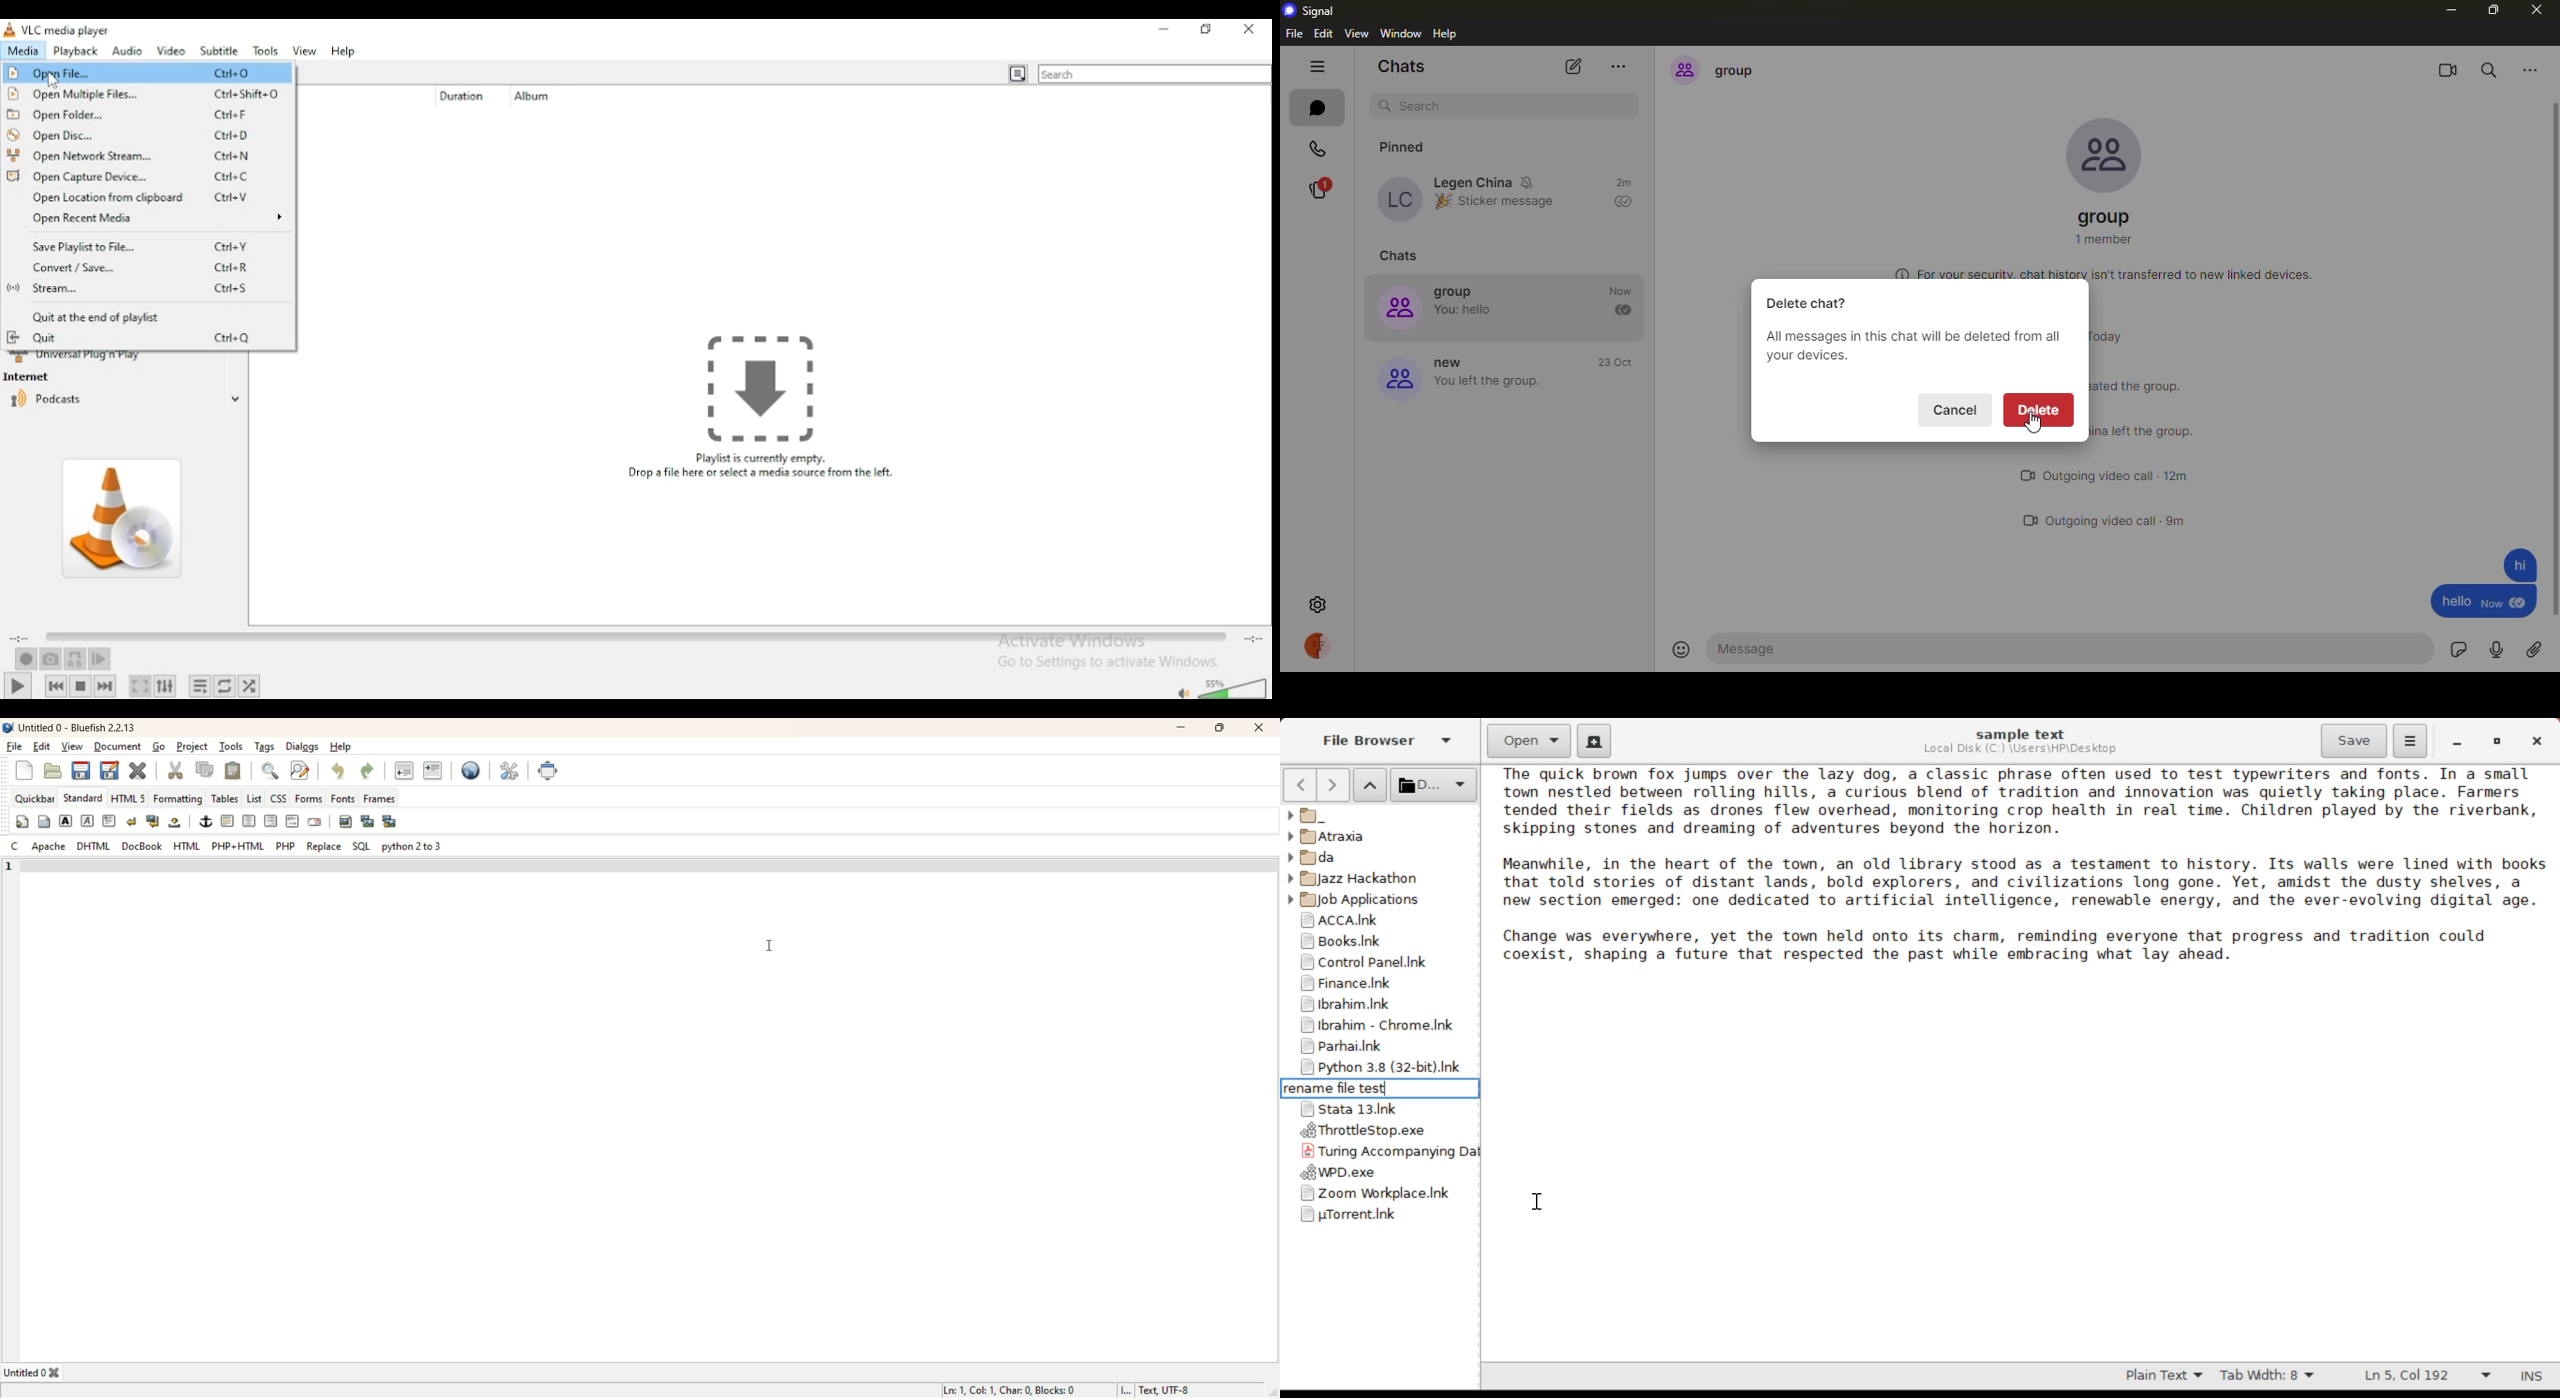 This screenshot has width=2576, height=1400. I want to click on All messages in this chat will be deleted from all
your devices., so click(1916, 348).